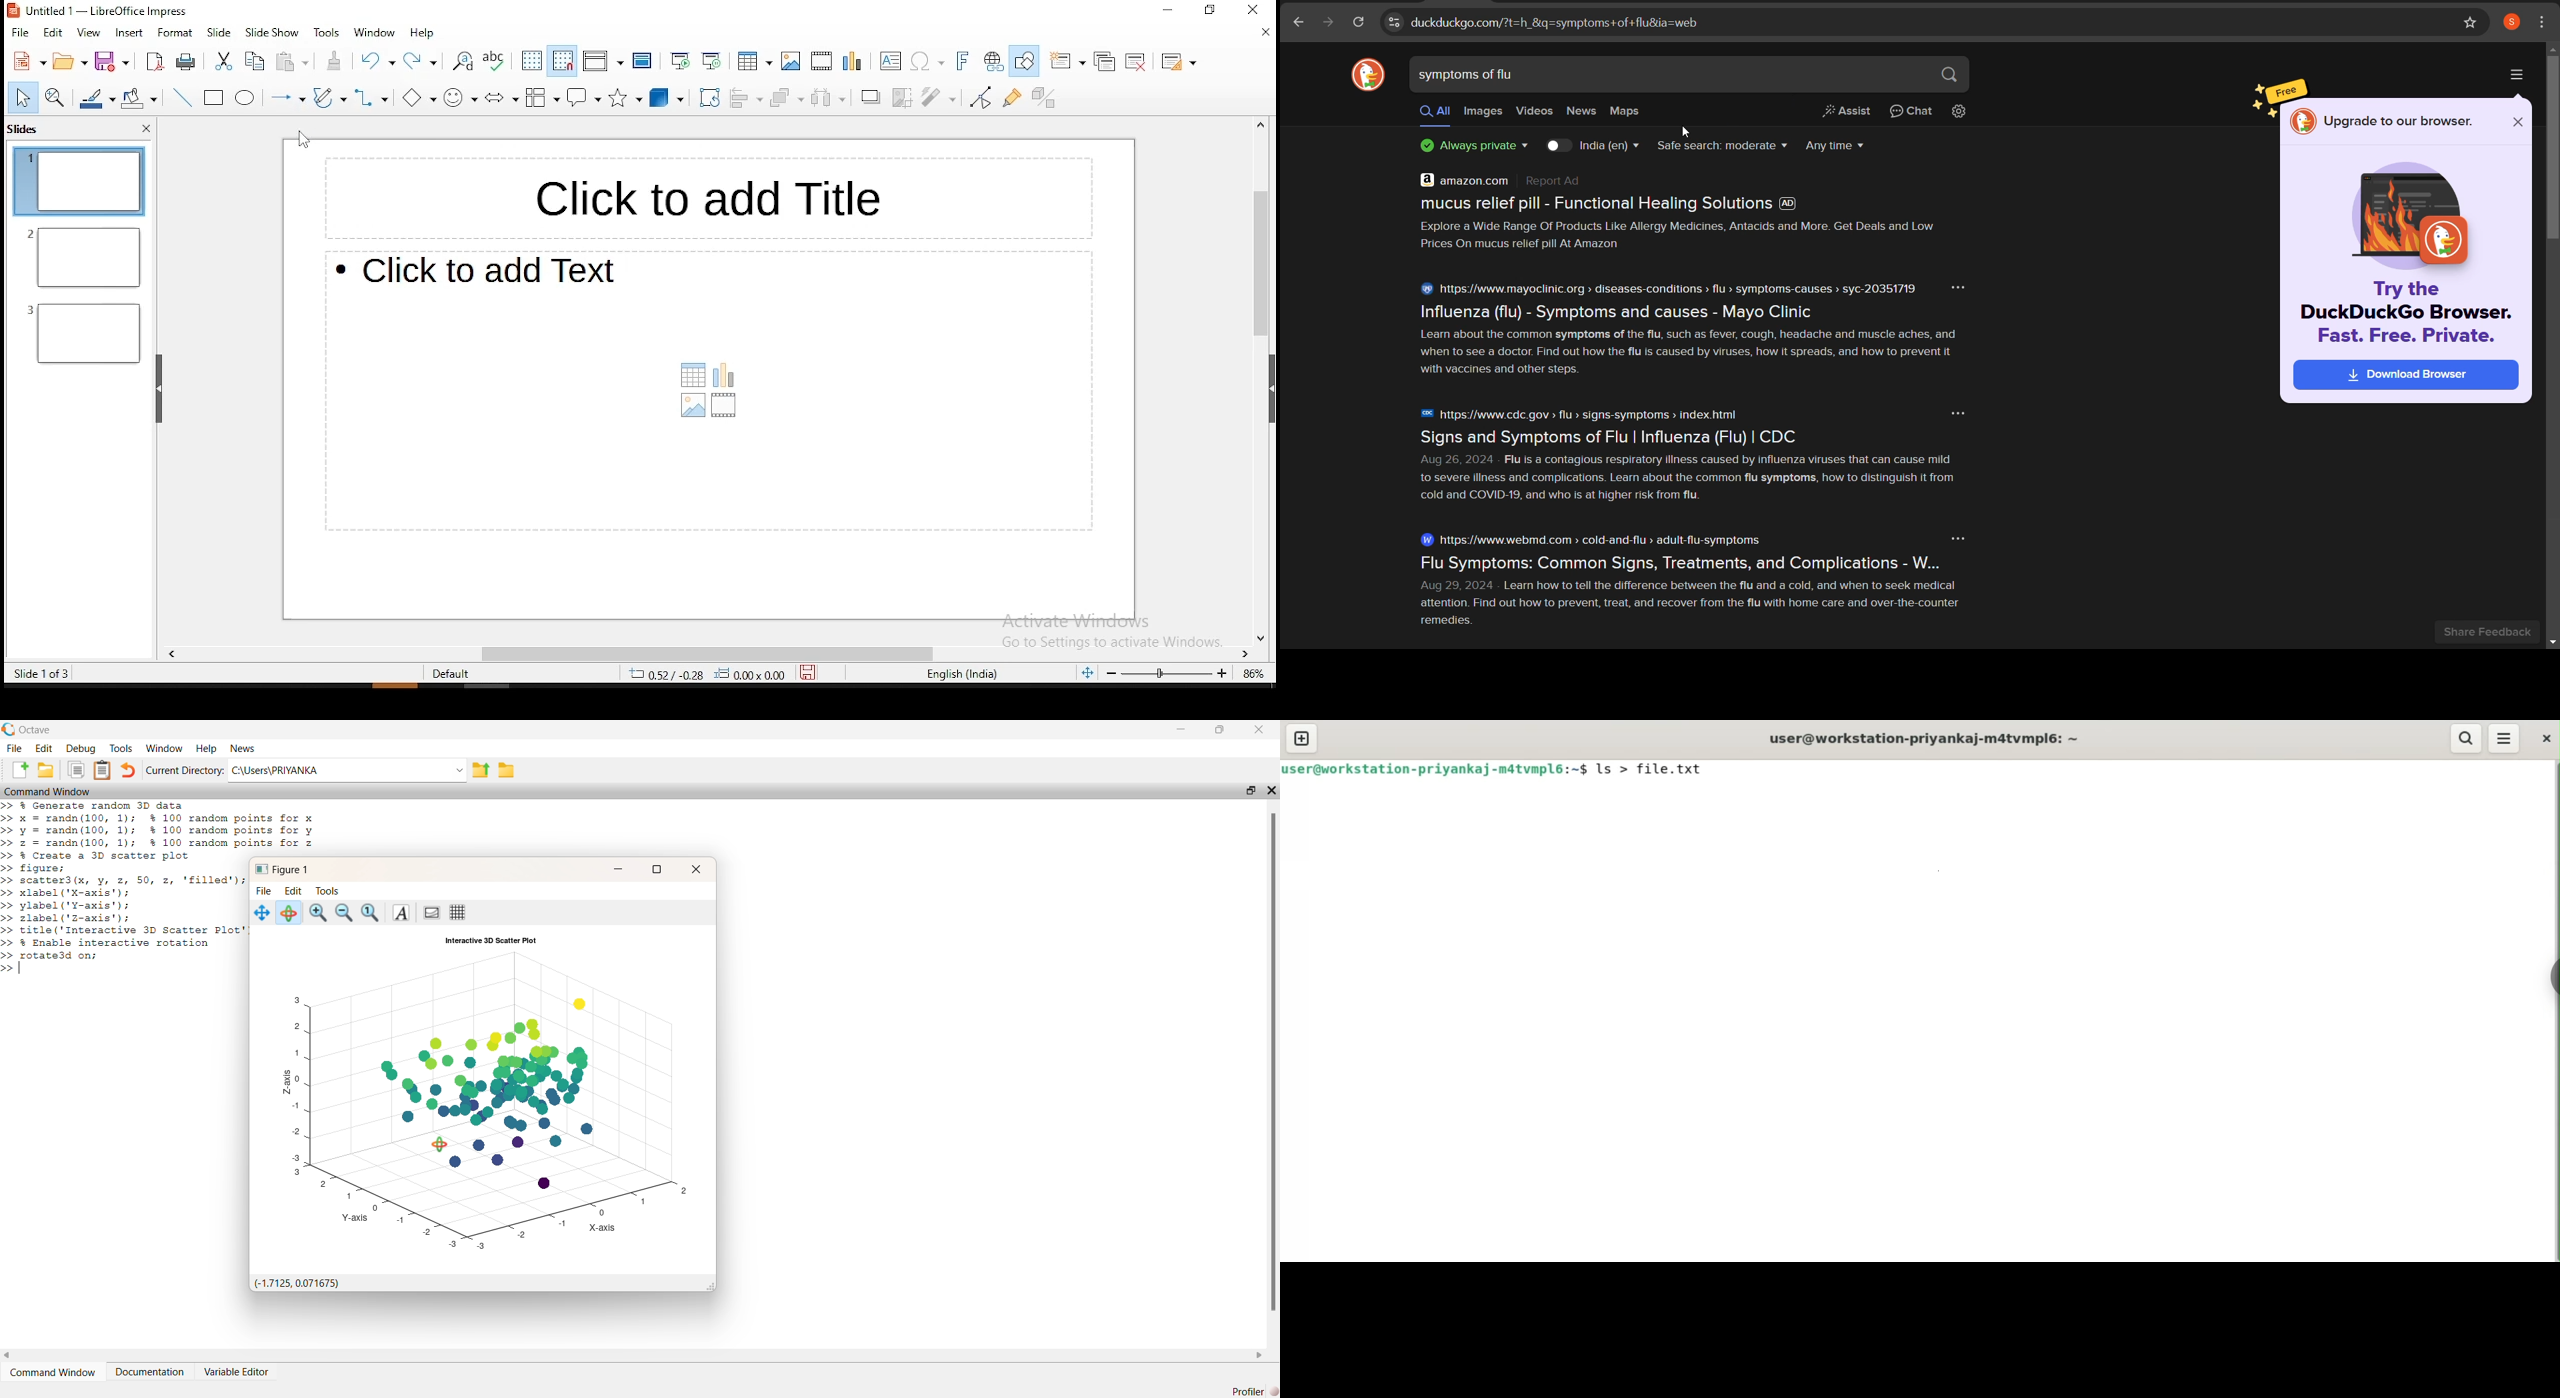 The height and width of the screenshot is (1400, 2576). What do you see at coordinates (207, 749) in the screenshot?
I see `Help` at bounding box center [207, 749].